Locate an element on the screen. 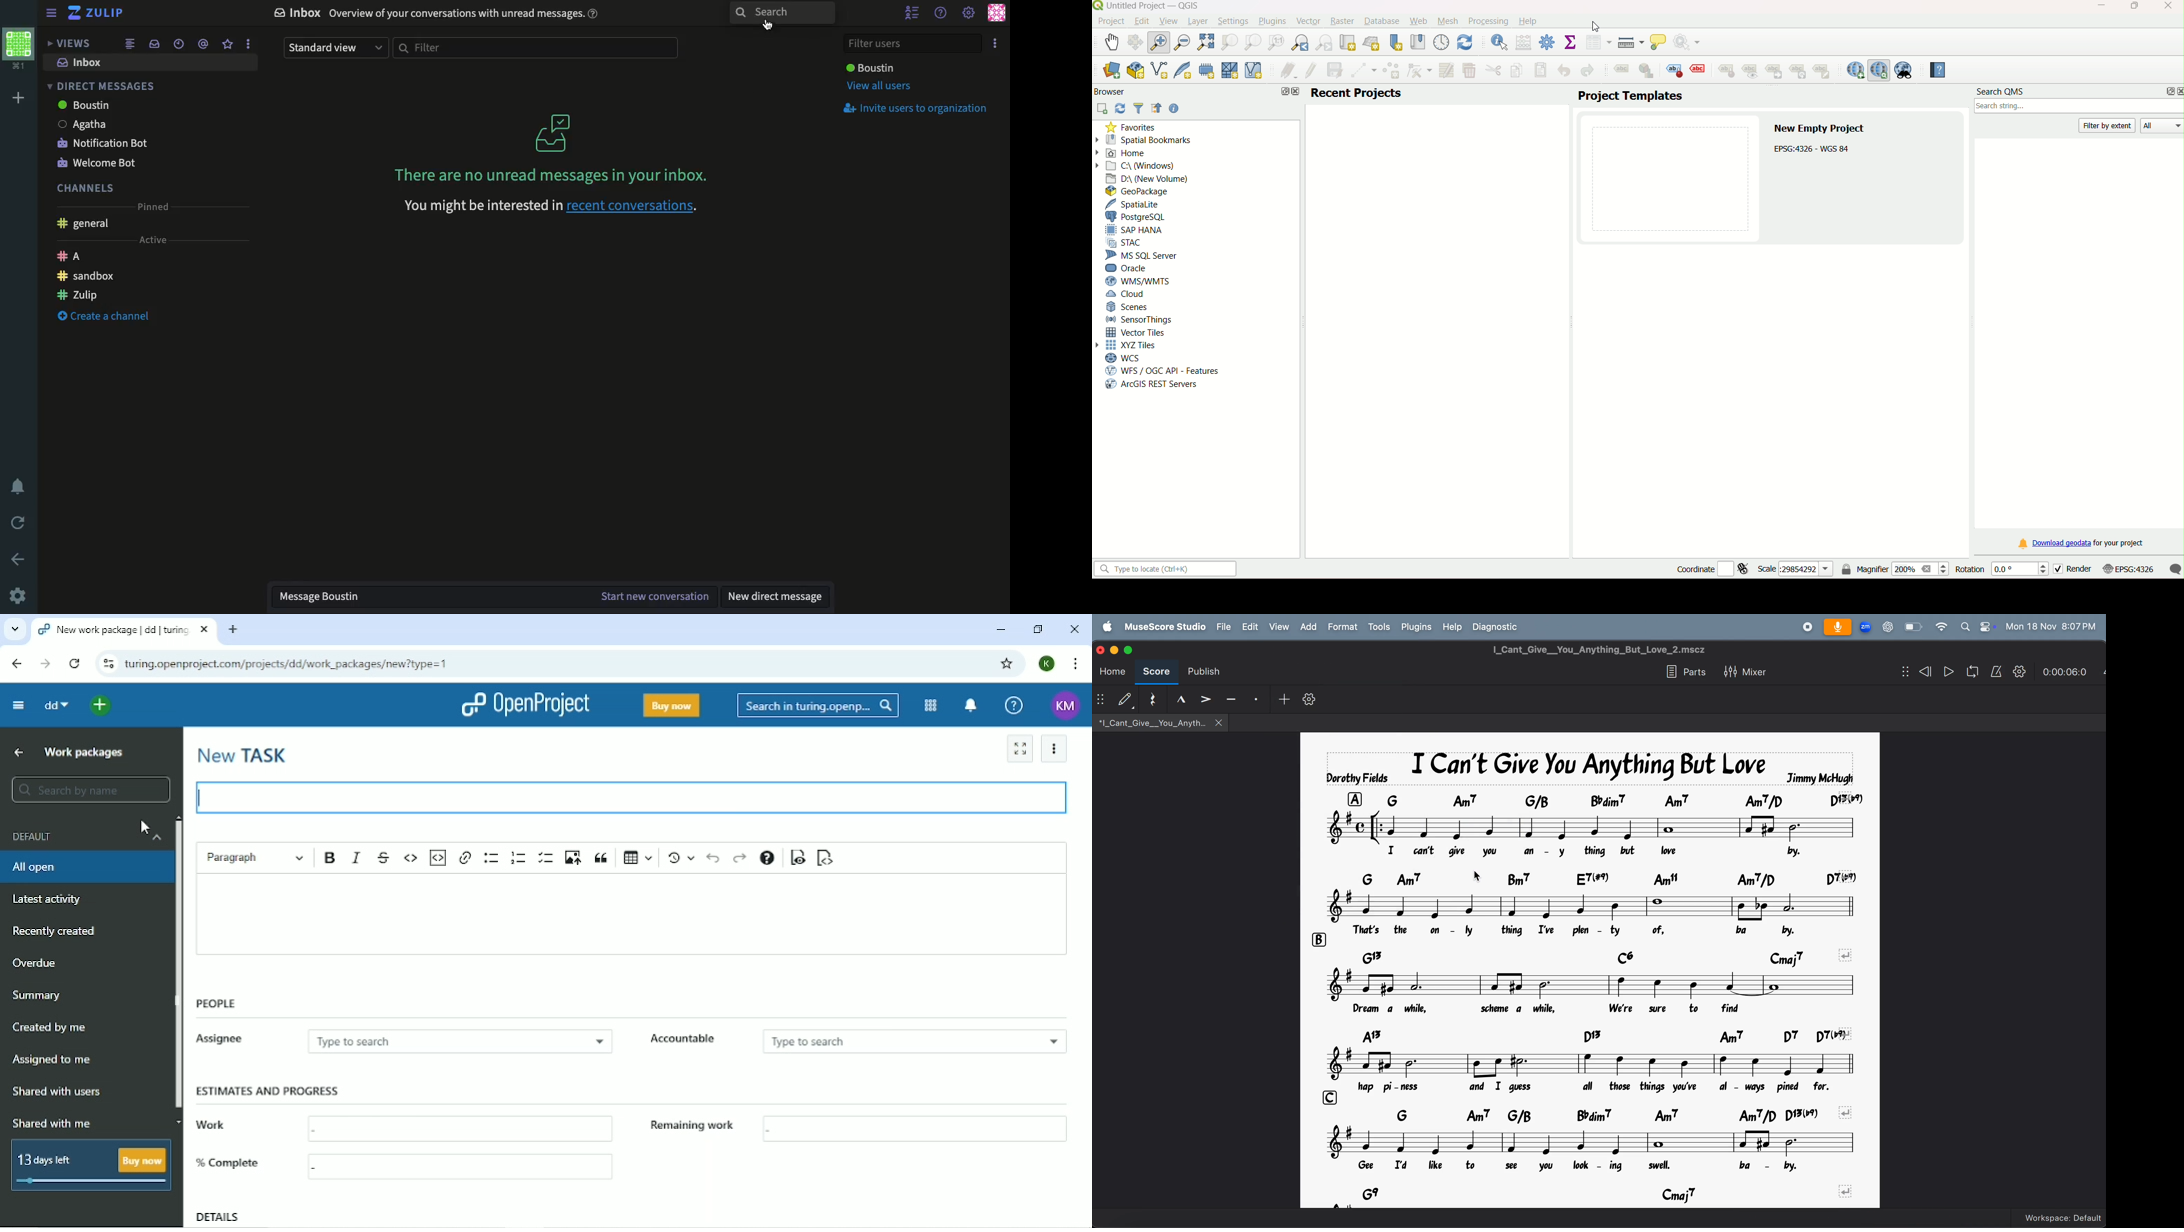 This screenshot has height=1232, width=2184. Options is located at coordinates (995, 44).